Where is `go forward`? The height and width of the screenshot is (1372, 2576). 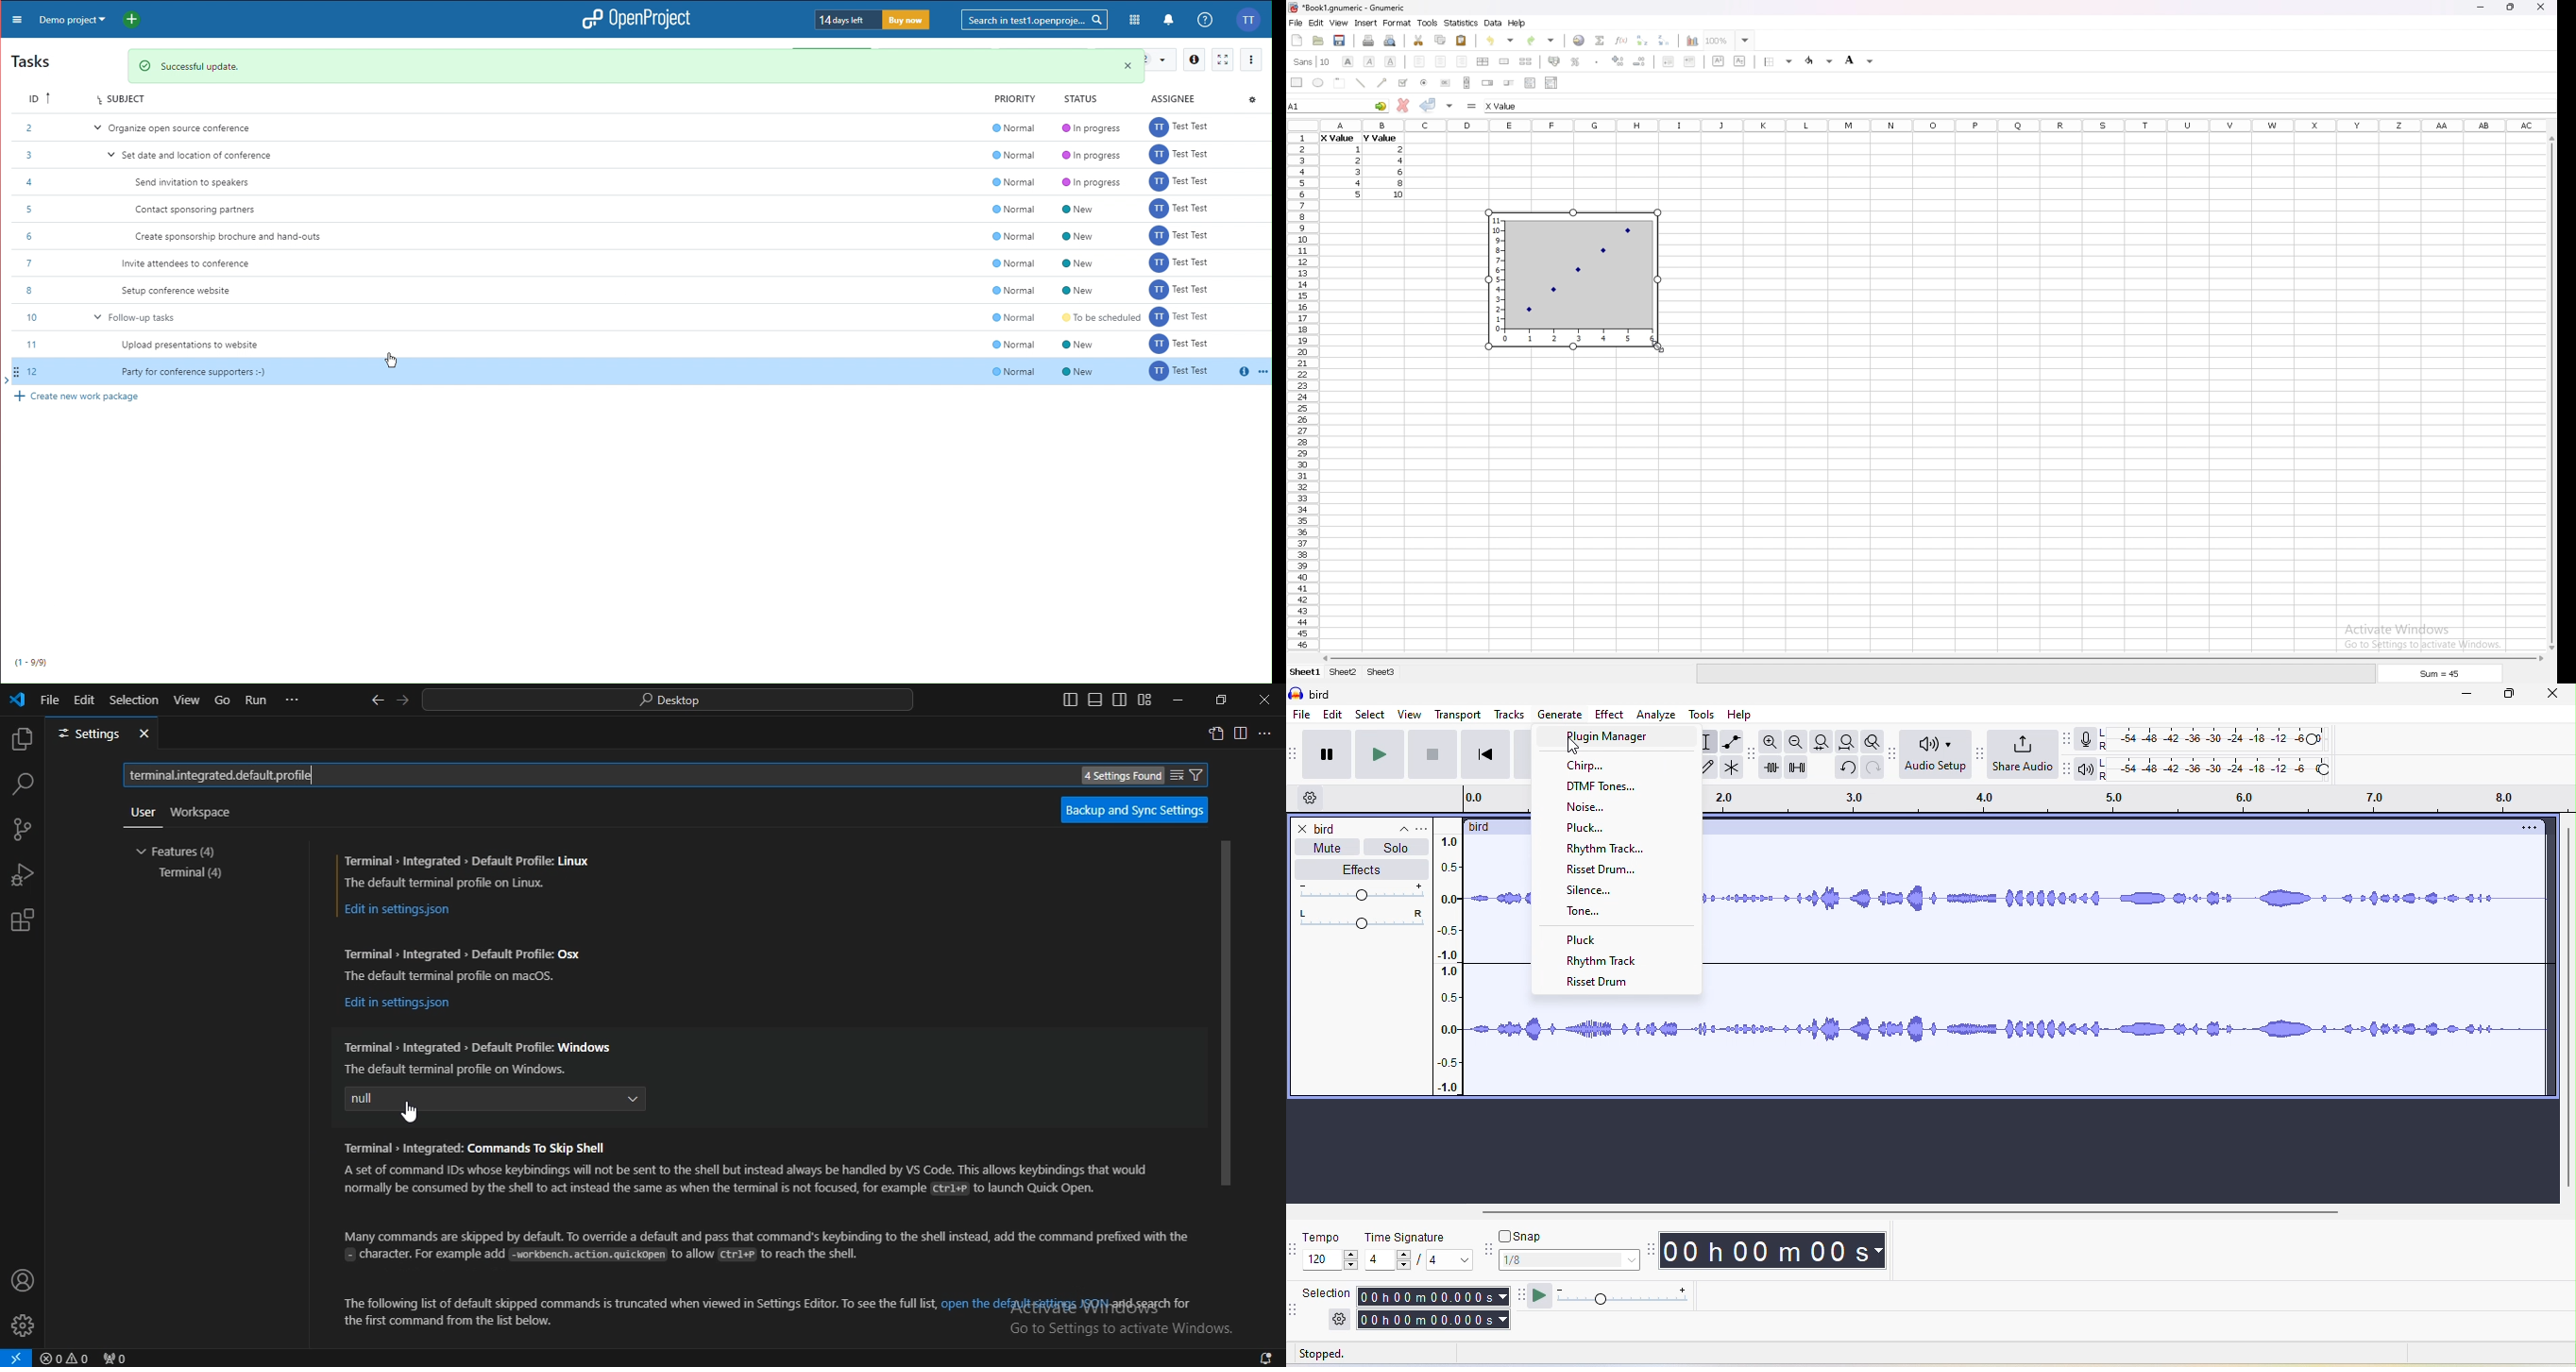 go forward is located at coordinates (406, 700).